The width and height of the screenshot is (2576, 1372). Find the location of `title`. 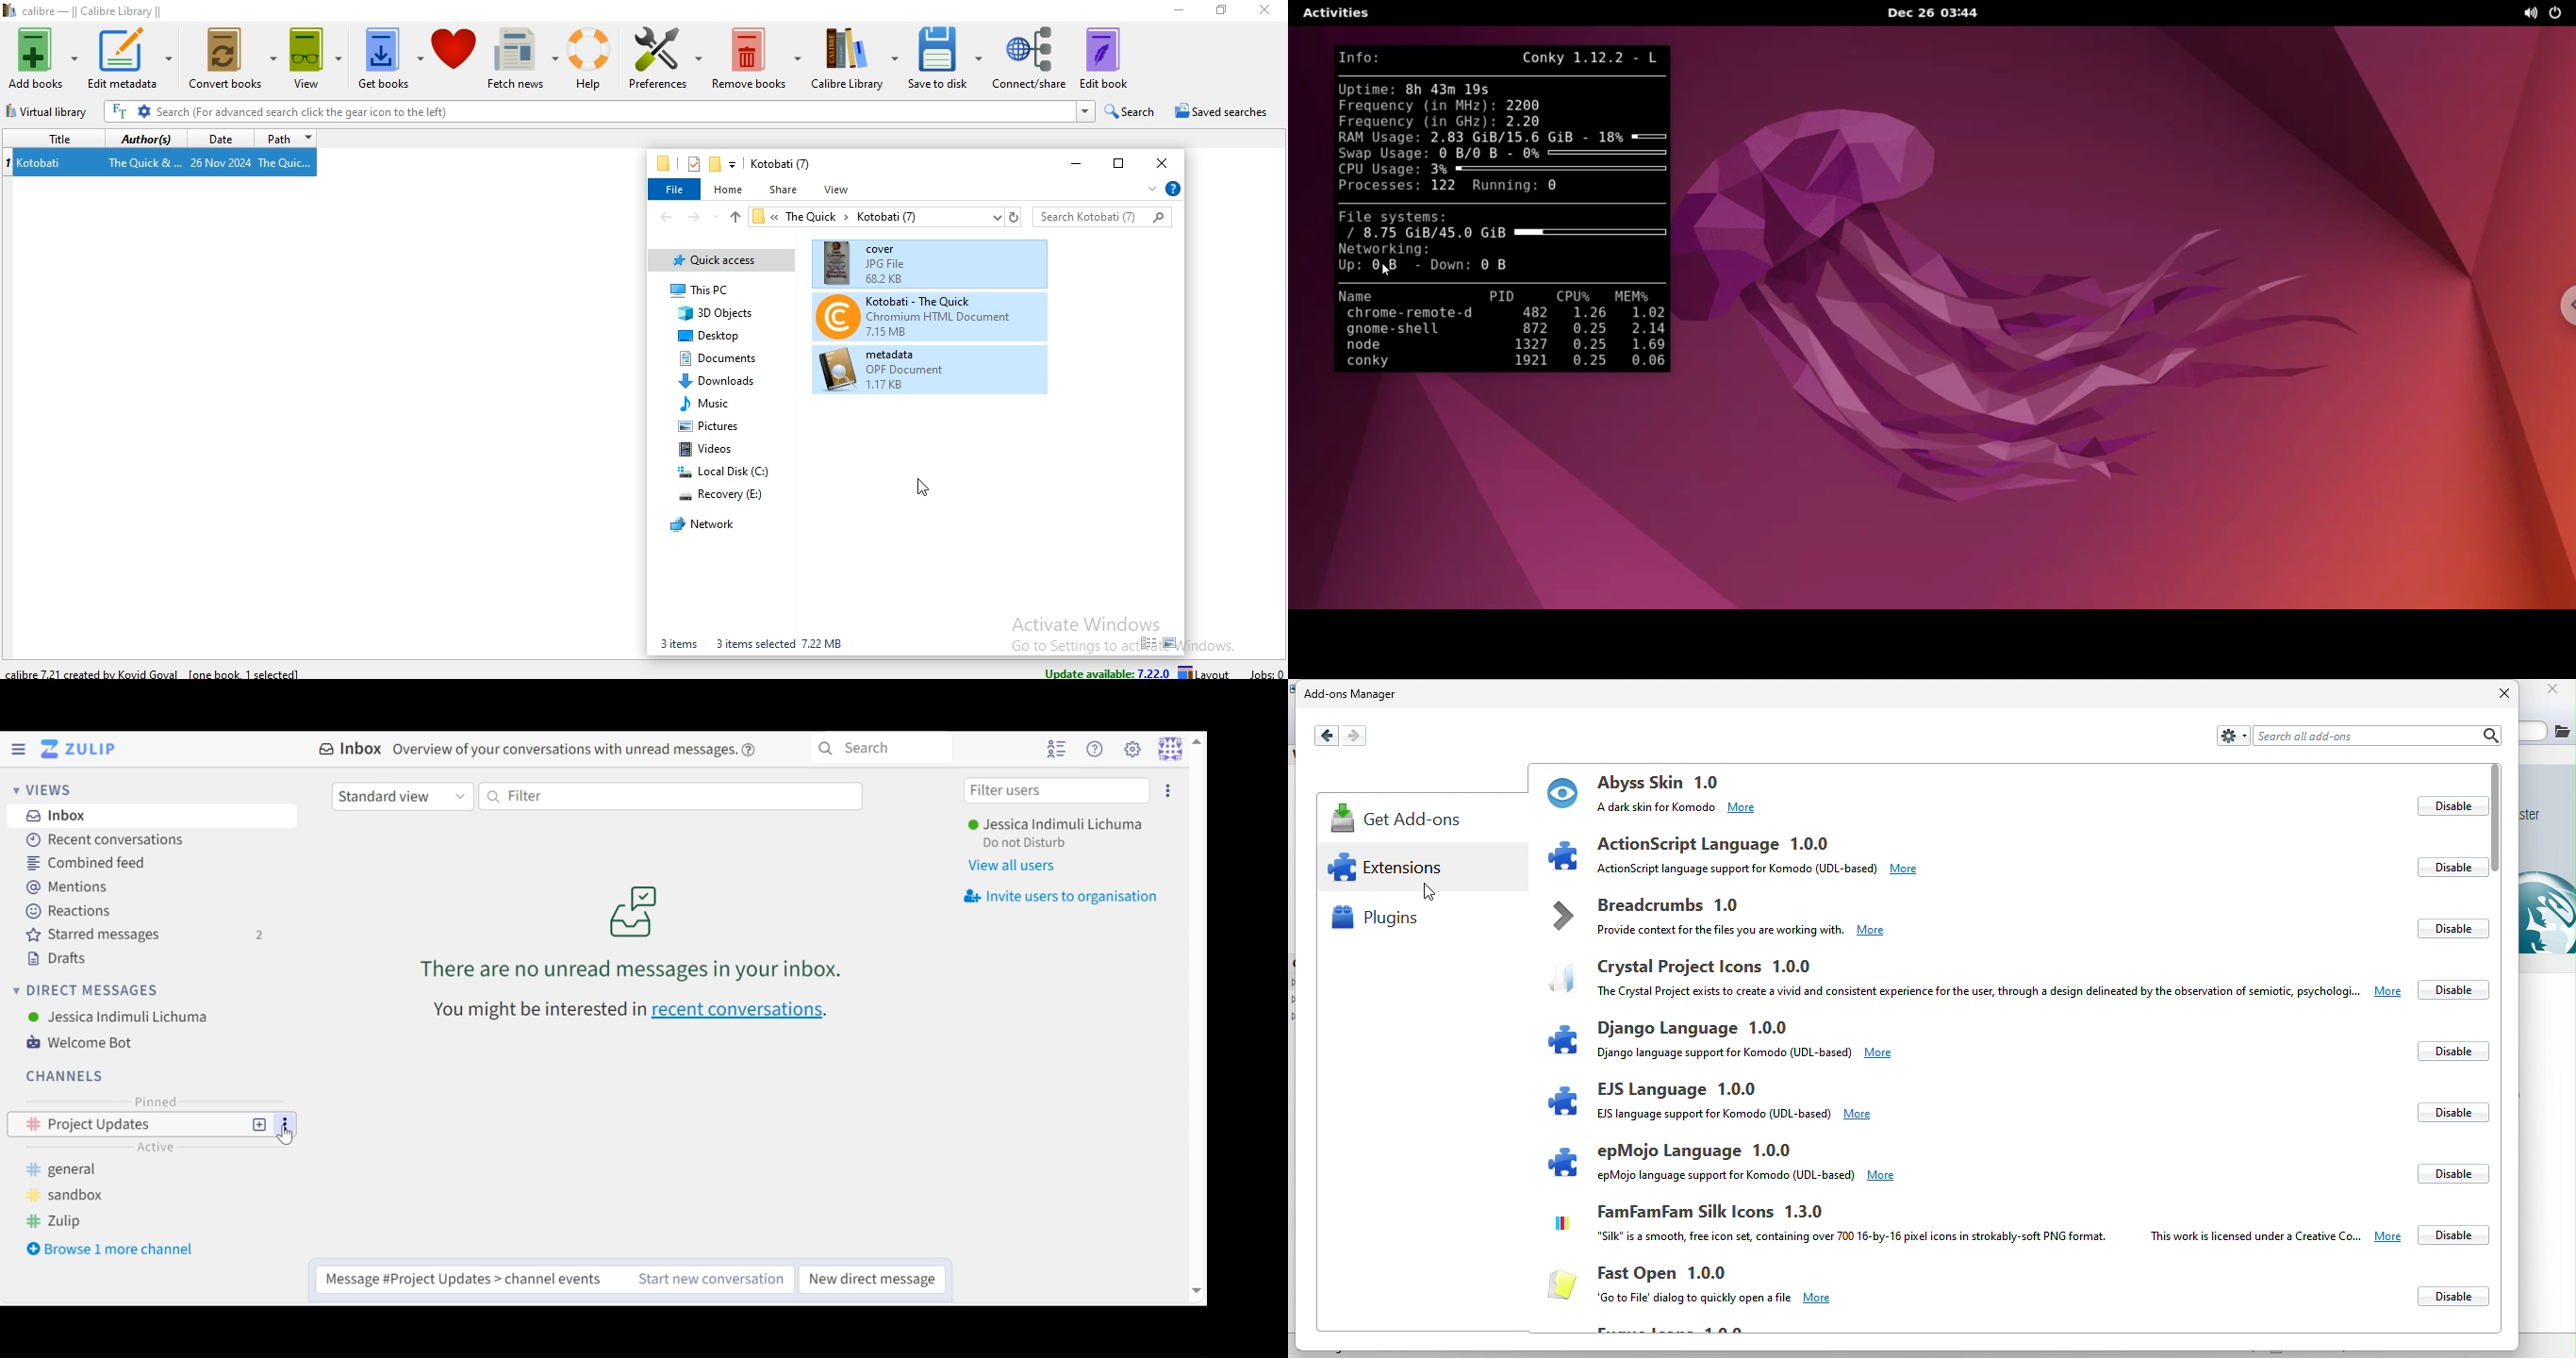

title is located at coordinates (50, 137).